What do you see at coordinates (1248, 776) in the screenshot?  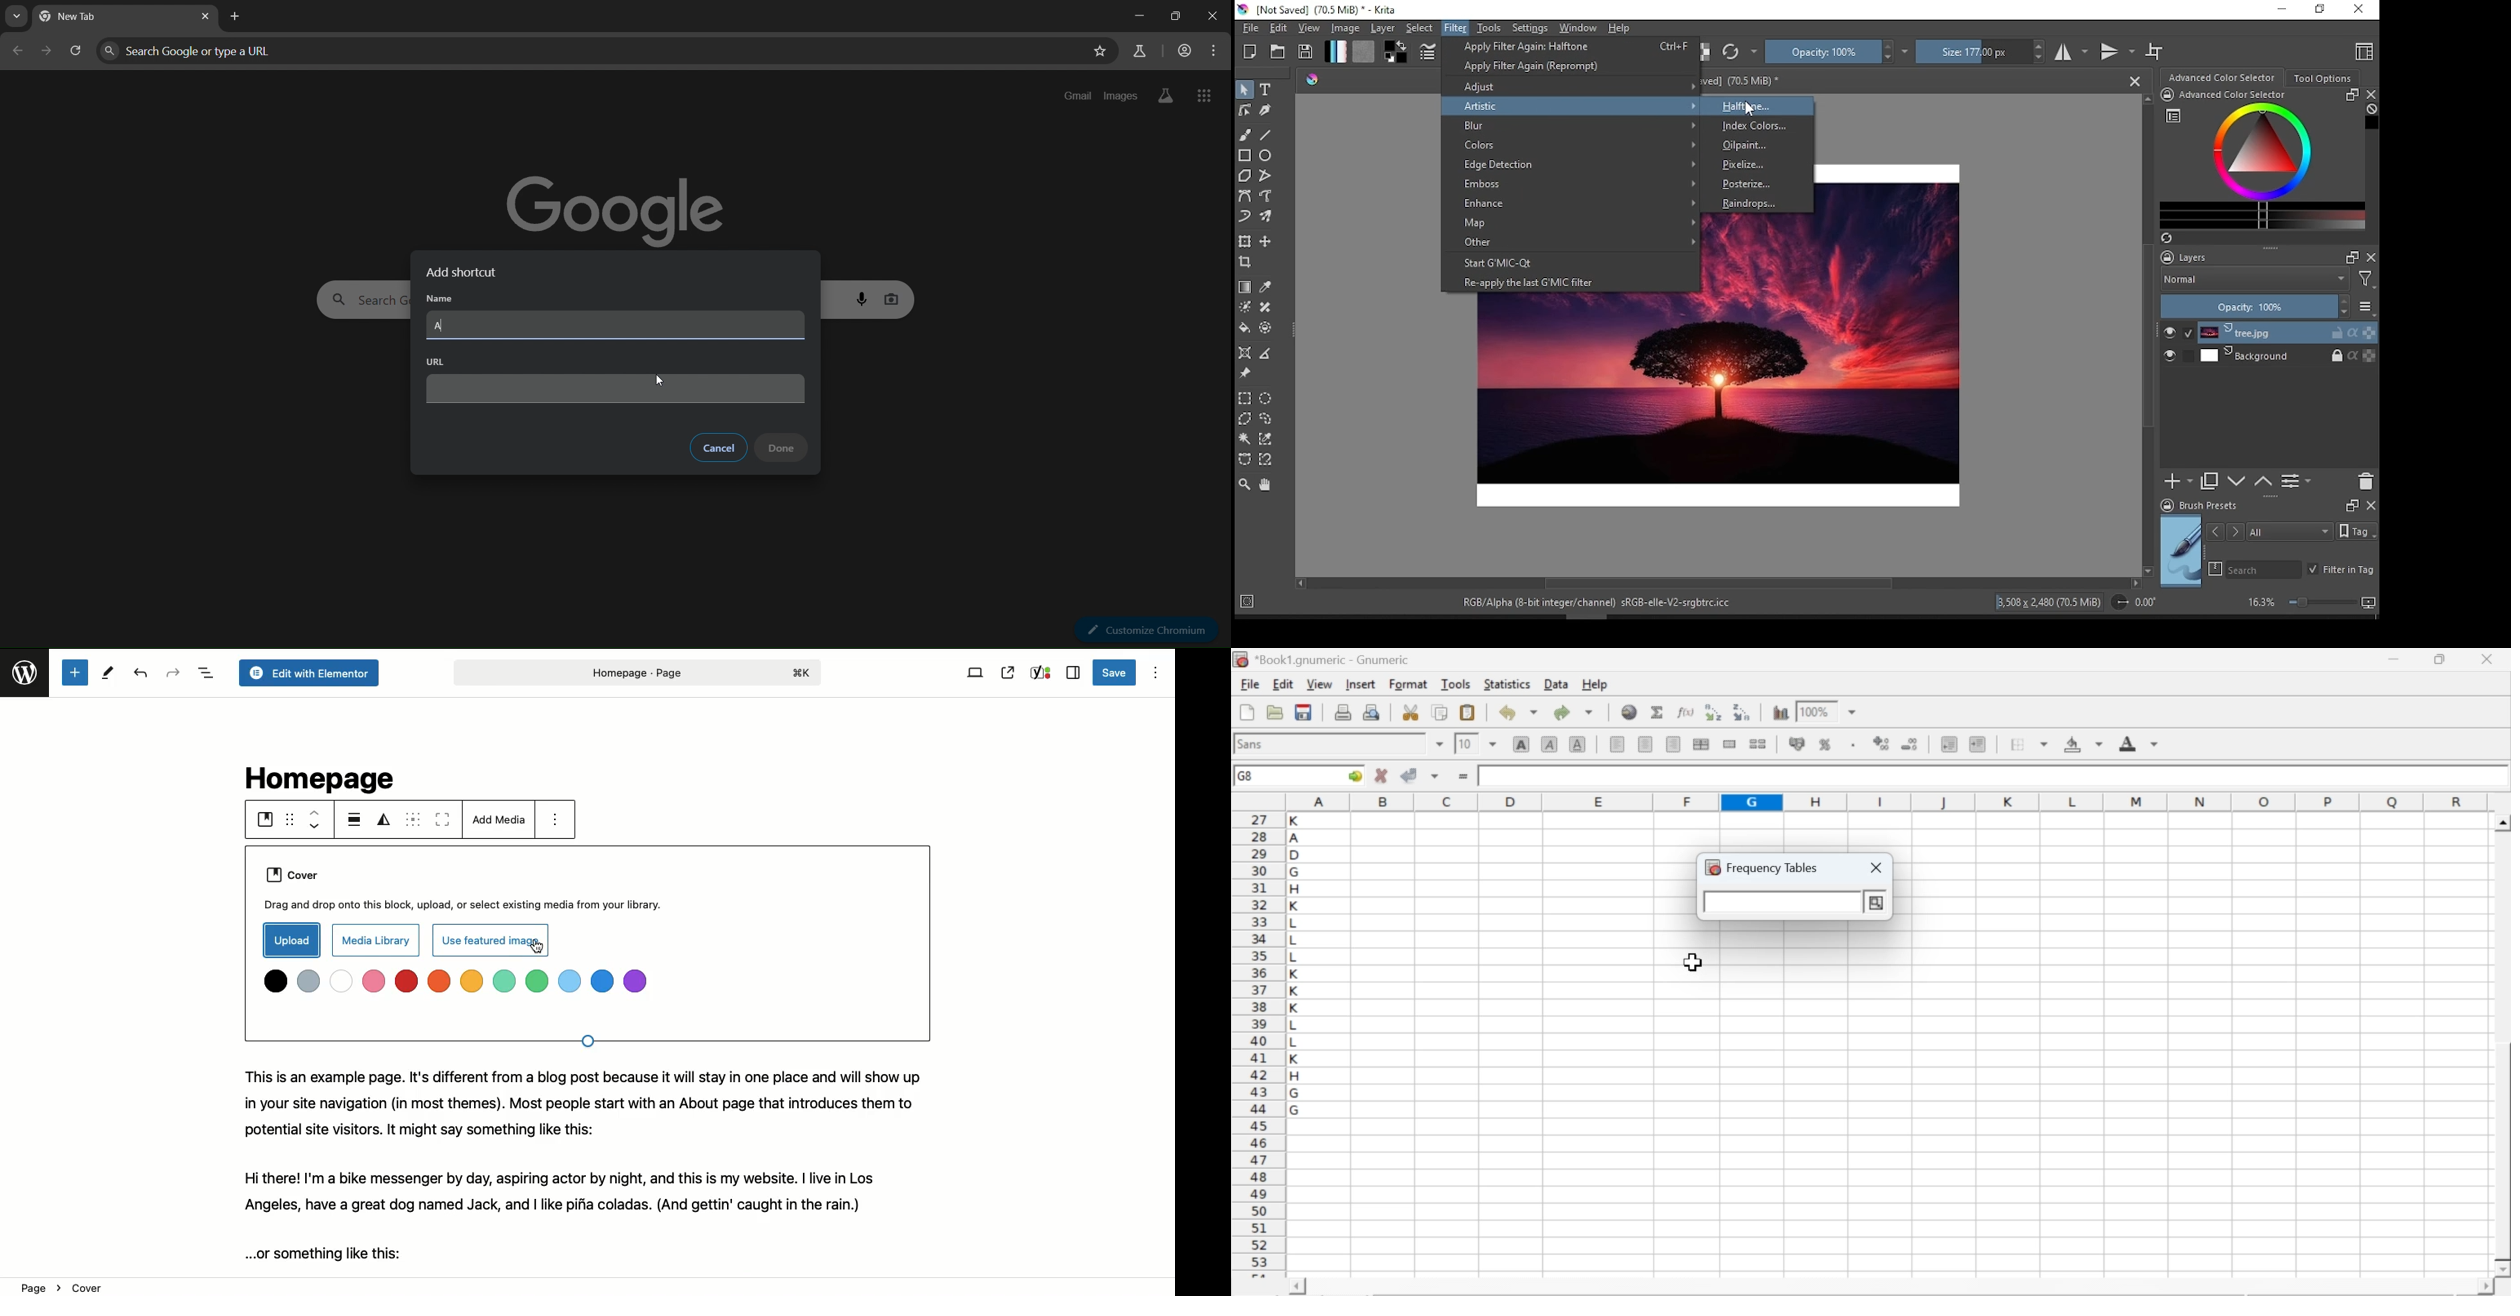 I see `G8` at bounding box center [1248, 776].